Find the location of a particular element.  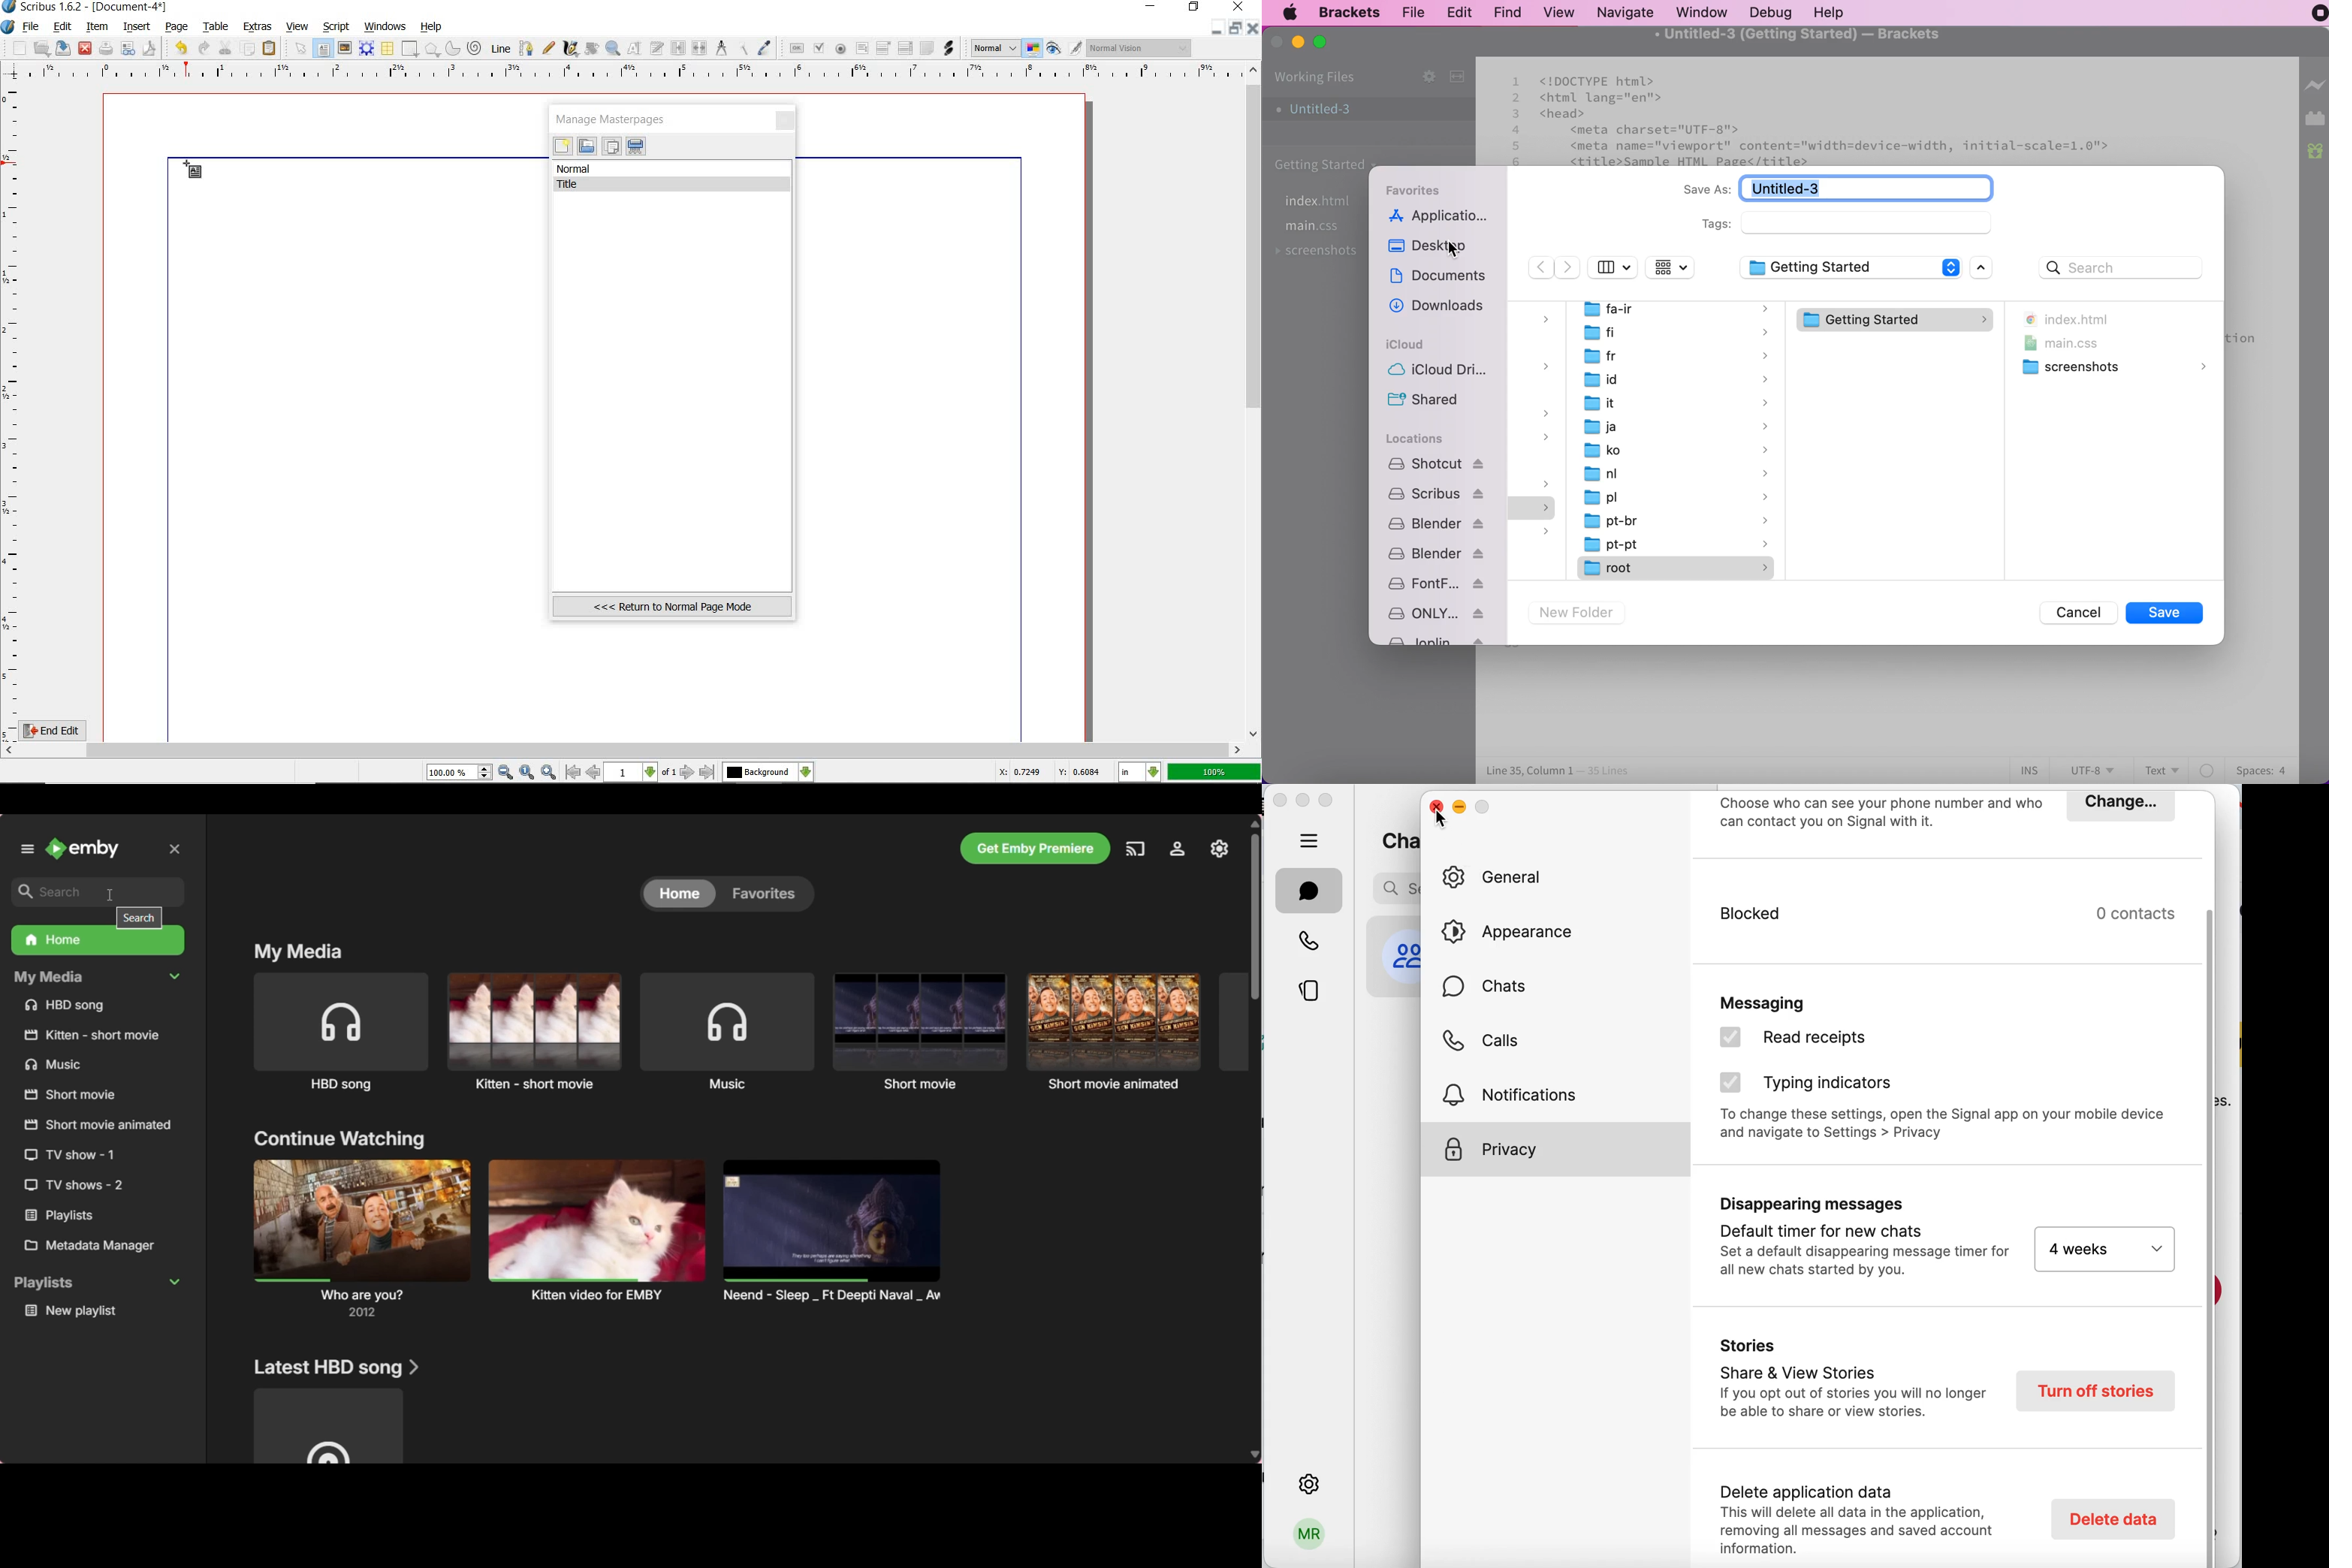

brackets is located at coordinates (1351, 11).